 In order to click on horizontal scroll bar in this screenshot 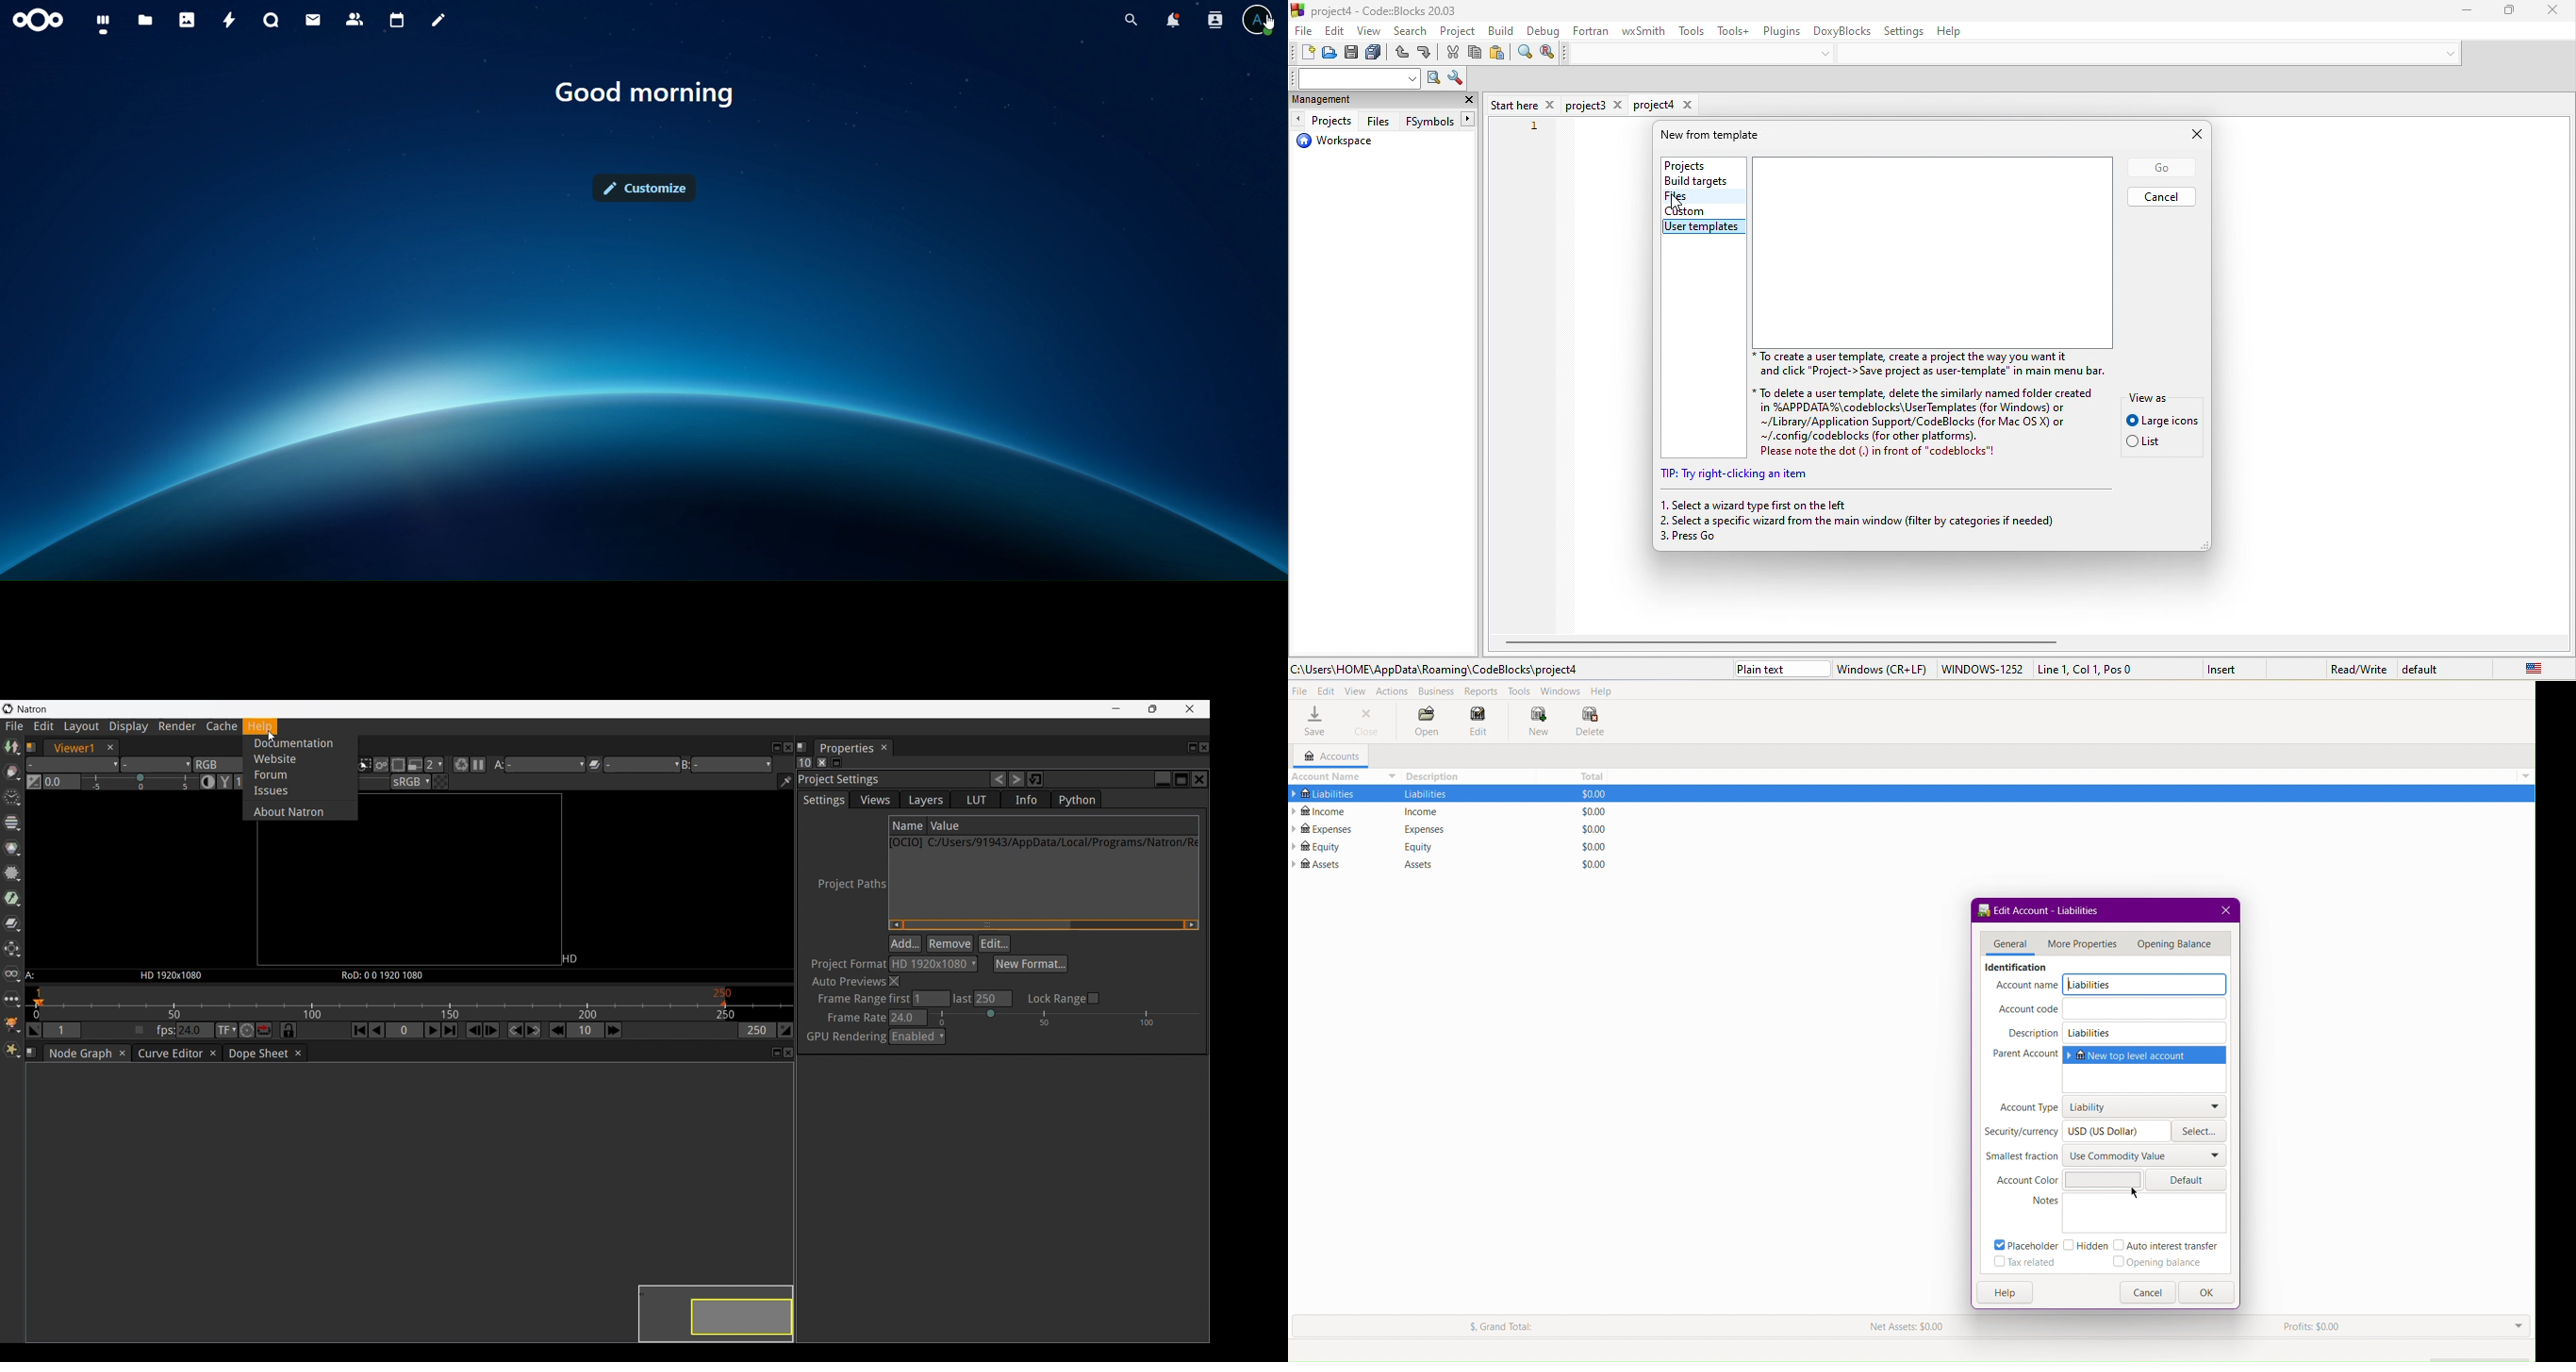, I will do `click(1787, 641)`.